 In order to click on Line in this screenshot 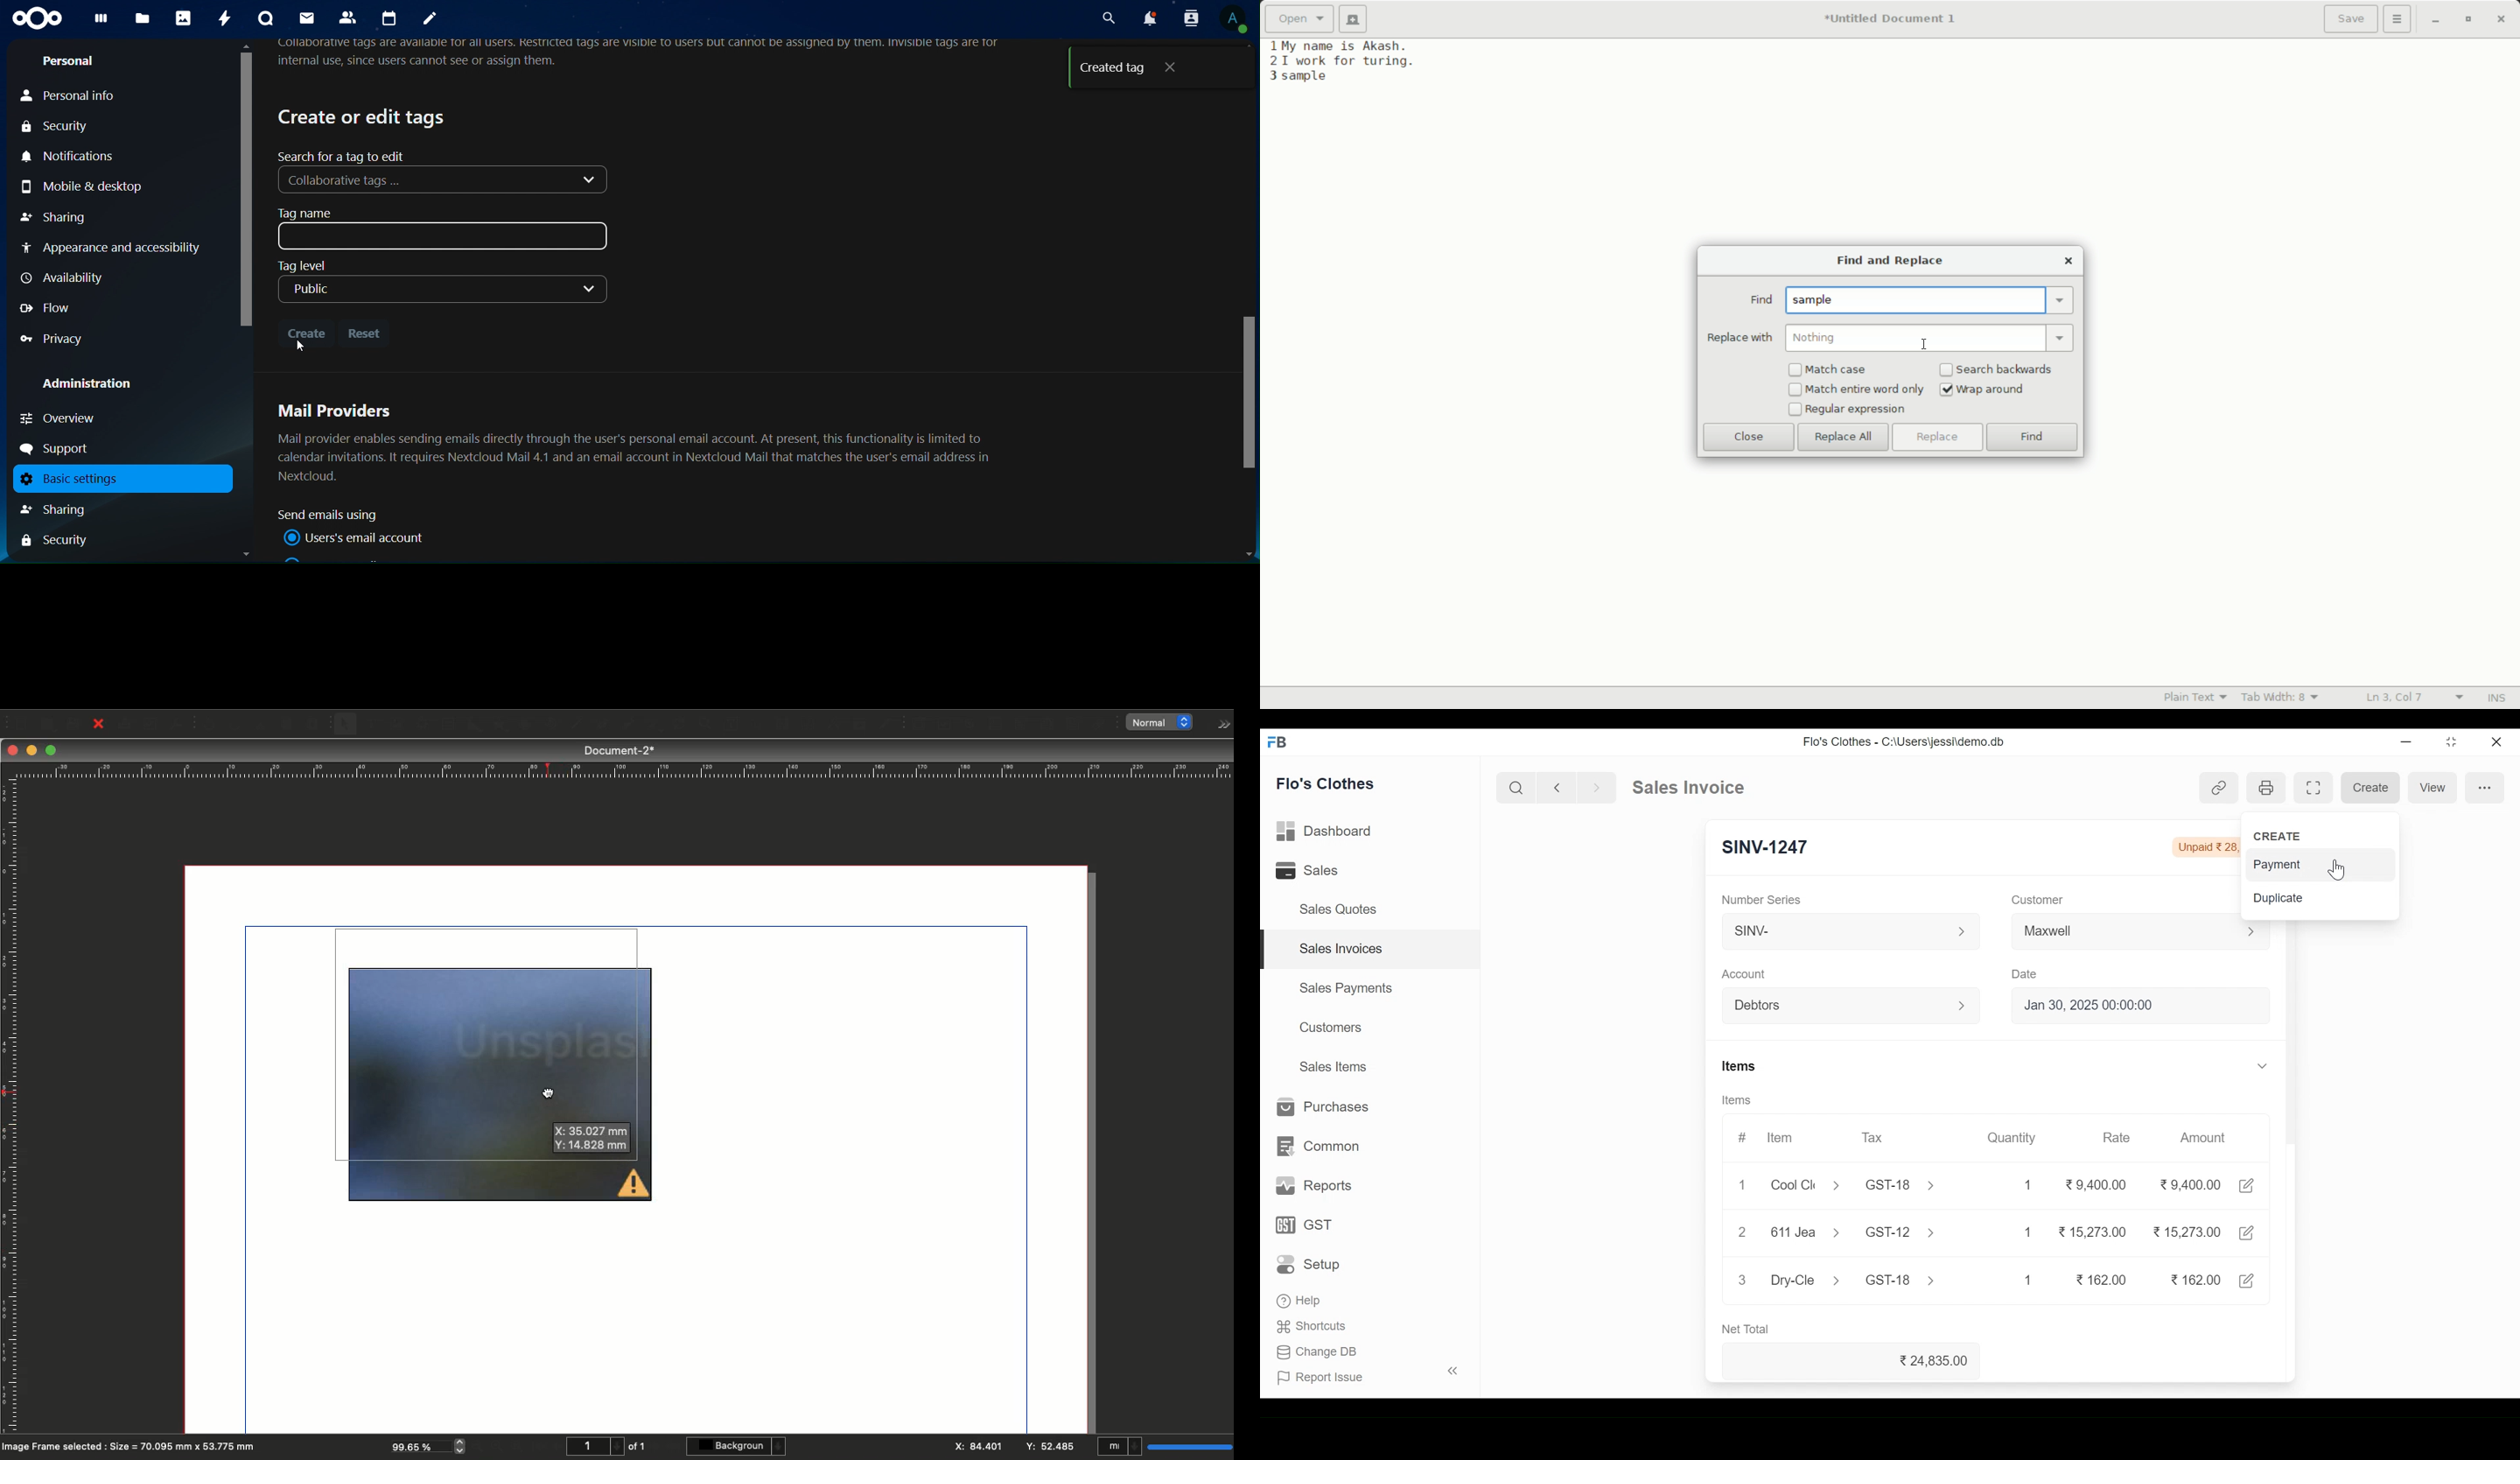, I will do `click(575, 725)`.